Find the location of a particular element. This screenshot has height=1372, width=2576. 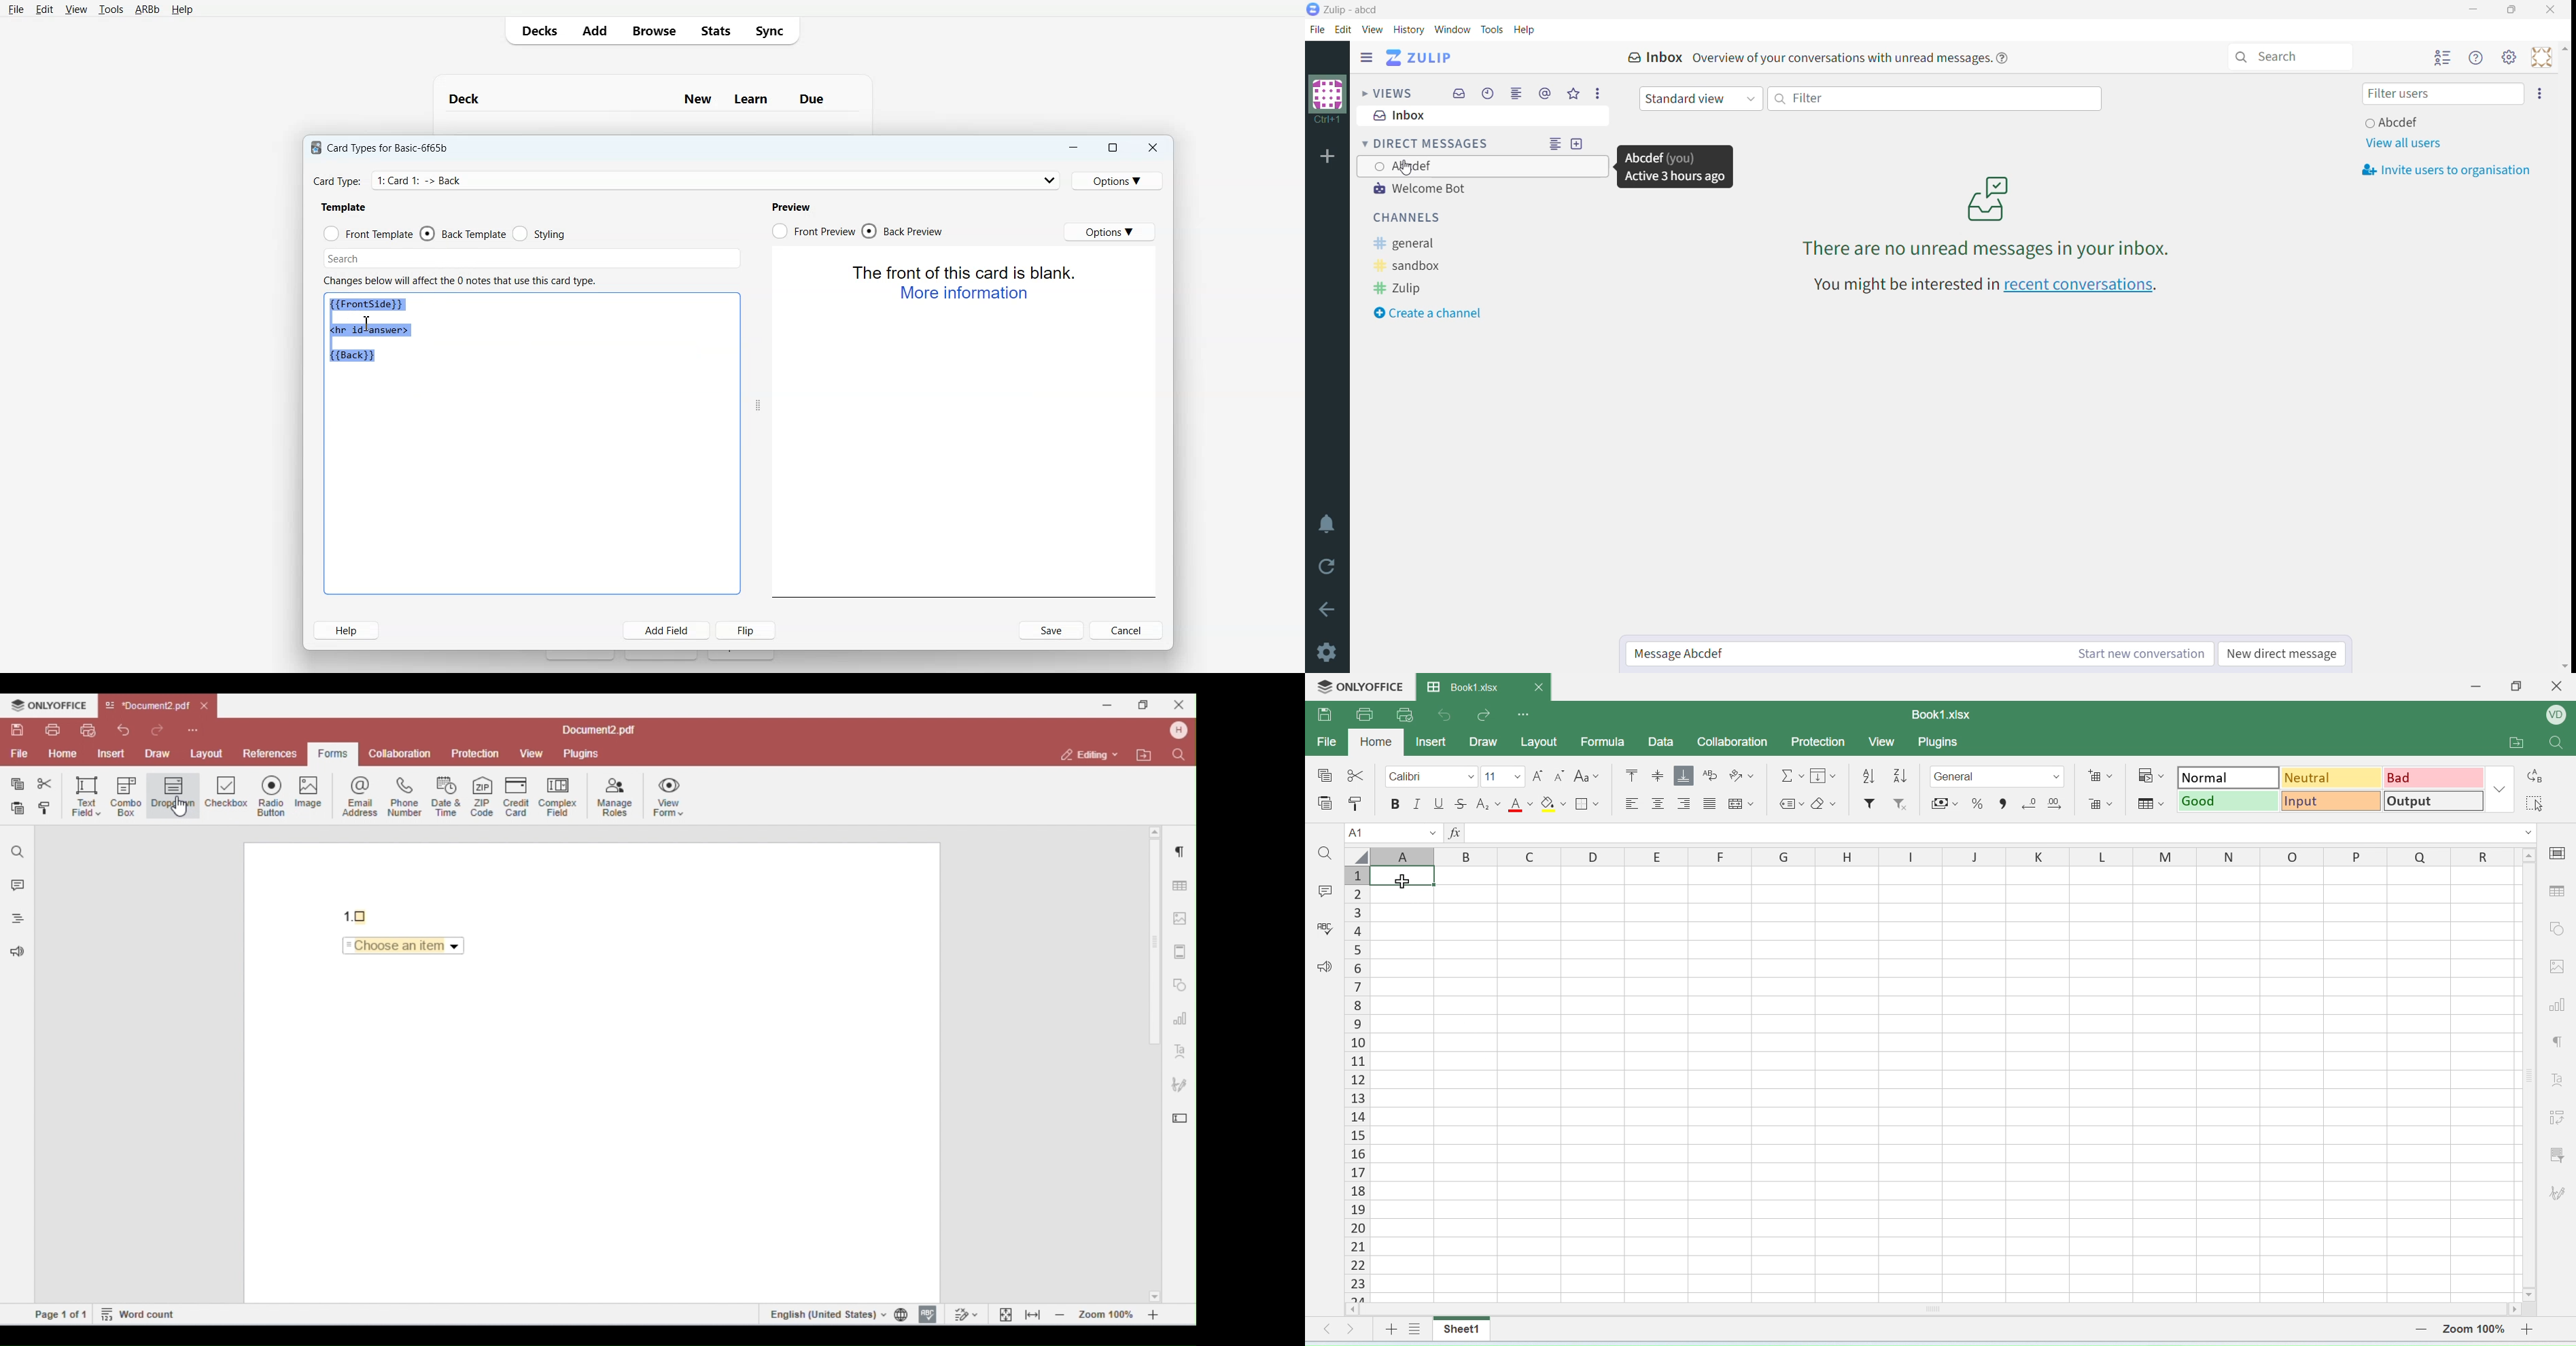

remove filter is located at coordinates (1902, 803).